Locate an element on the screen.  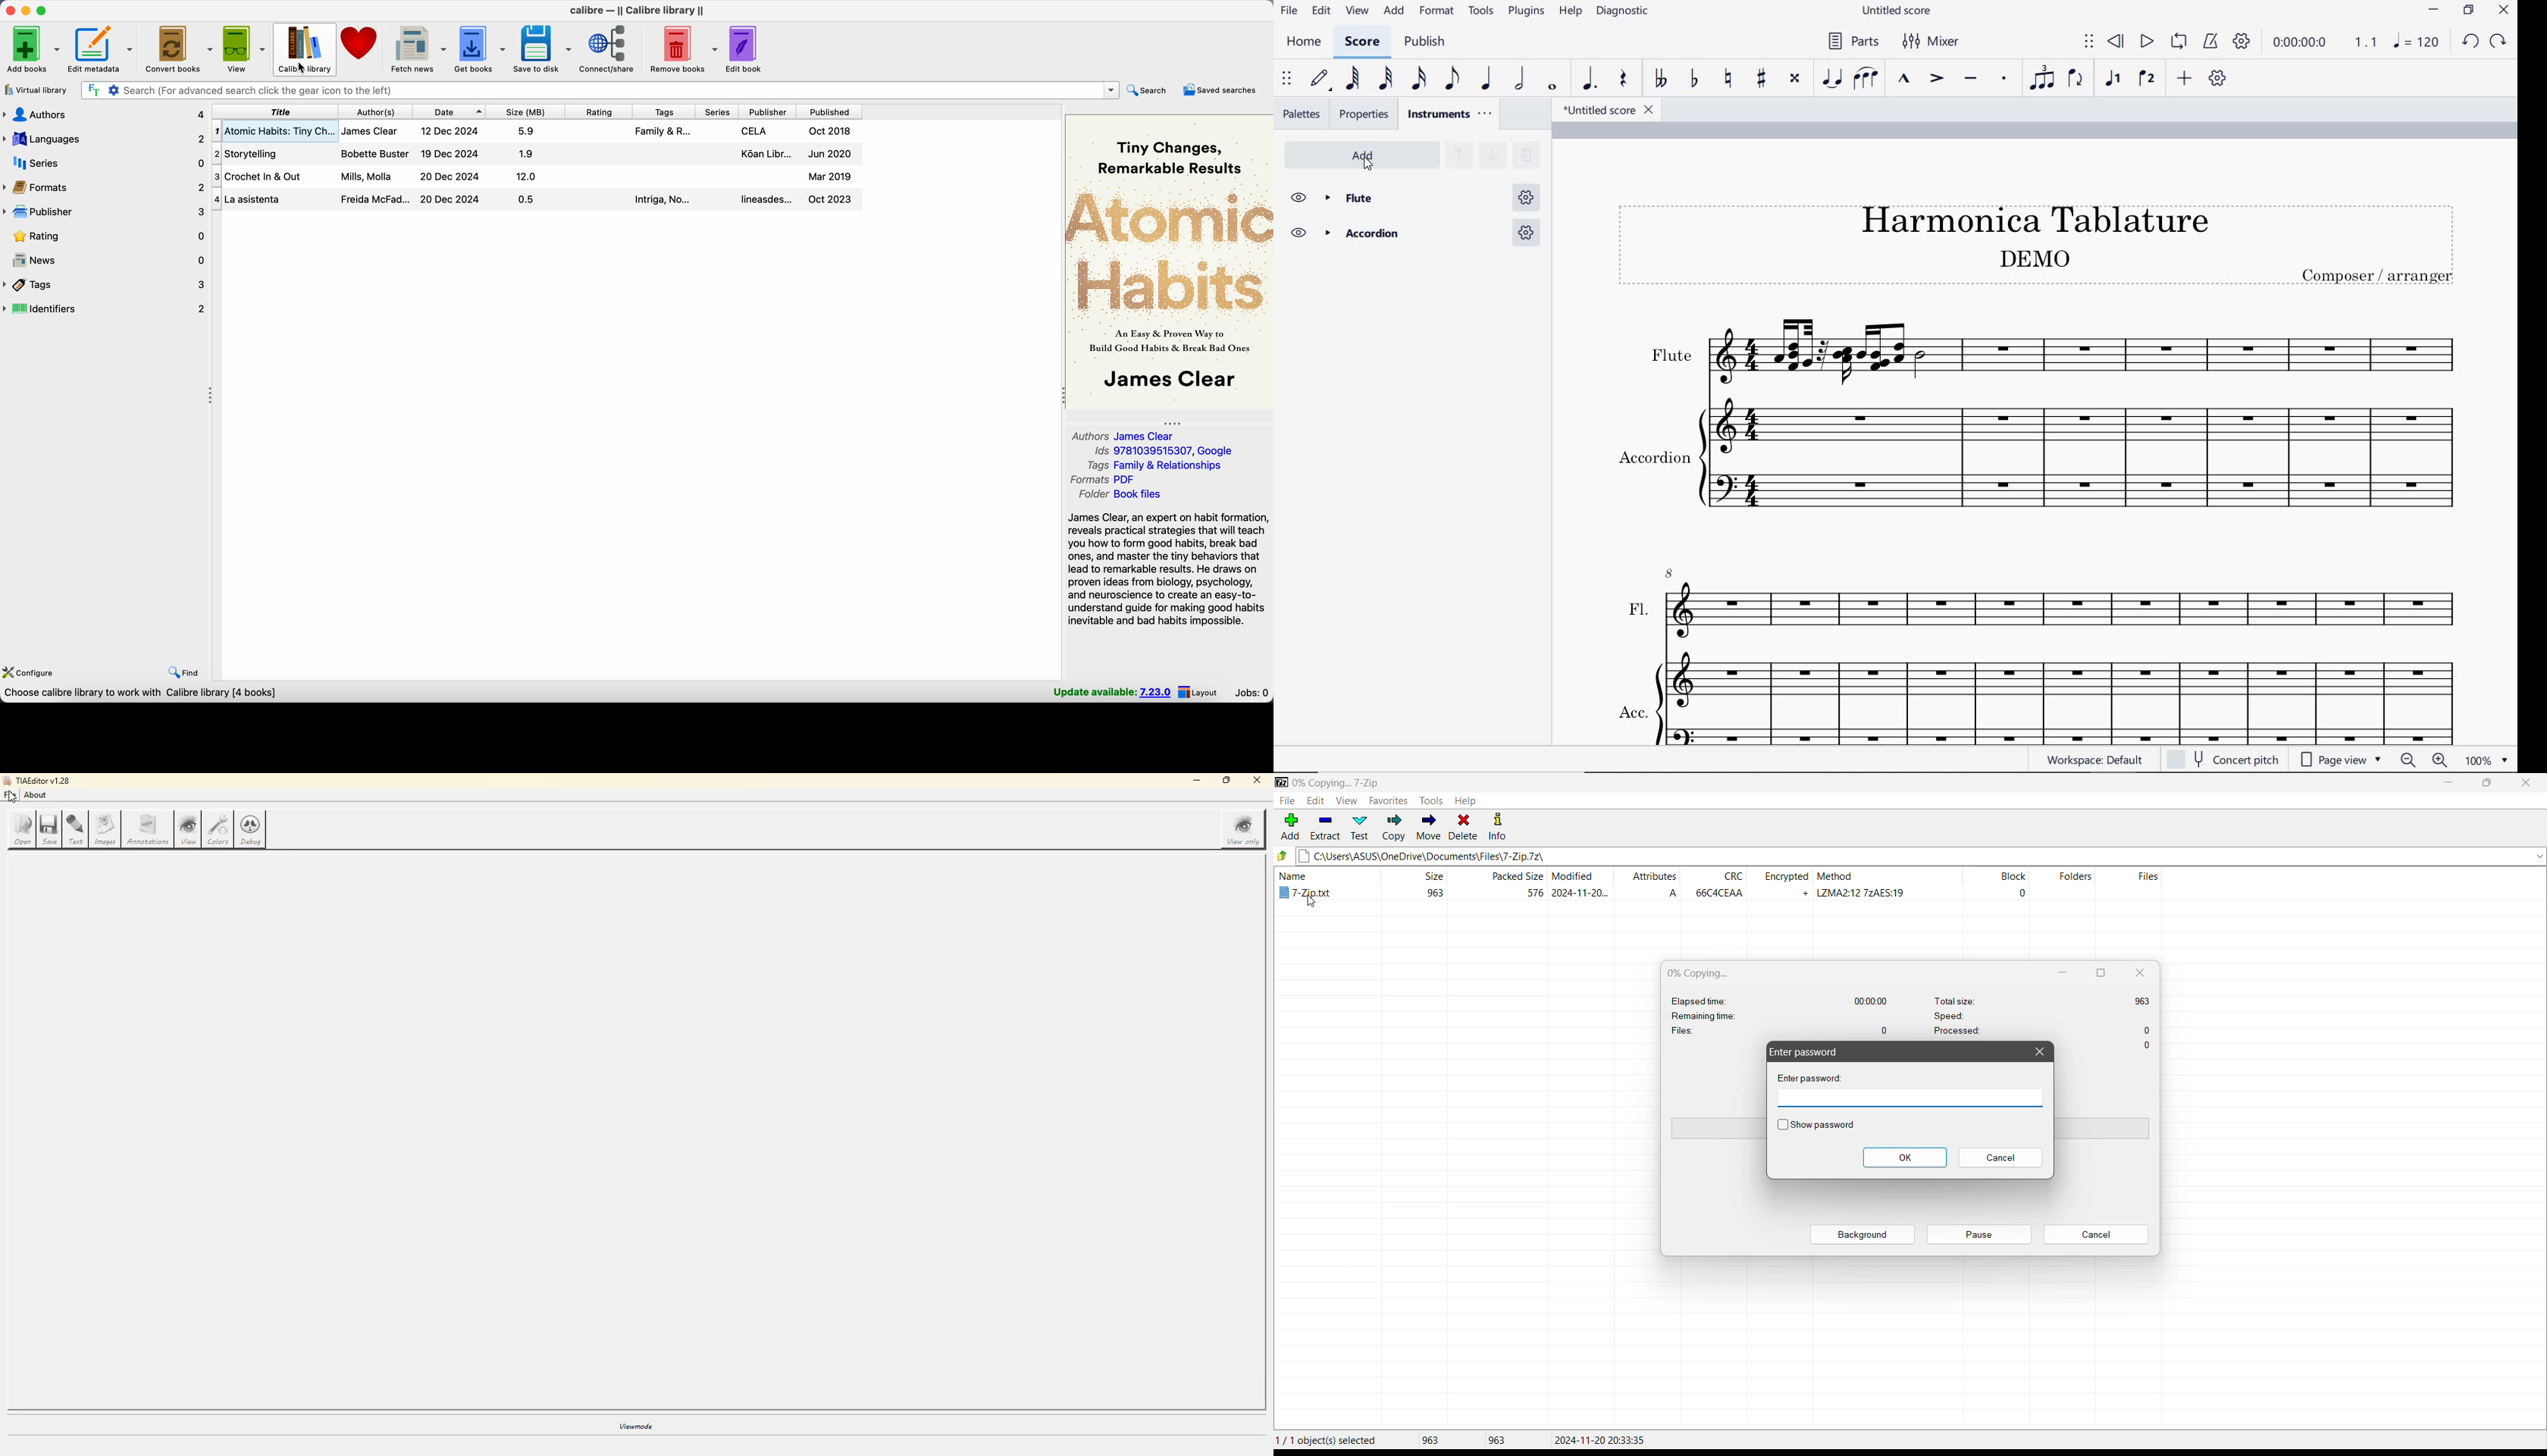
Total size is located at coordinates (2042, 999).